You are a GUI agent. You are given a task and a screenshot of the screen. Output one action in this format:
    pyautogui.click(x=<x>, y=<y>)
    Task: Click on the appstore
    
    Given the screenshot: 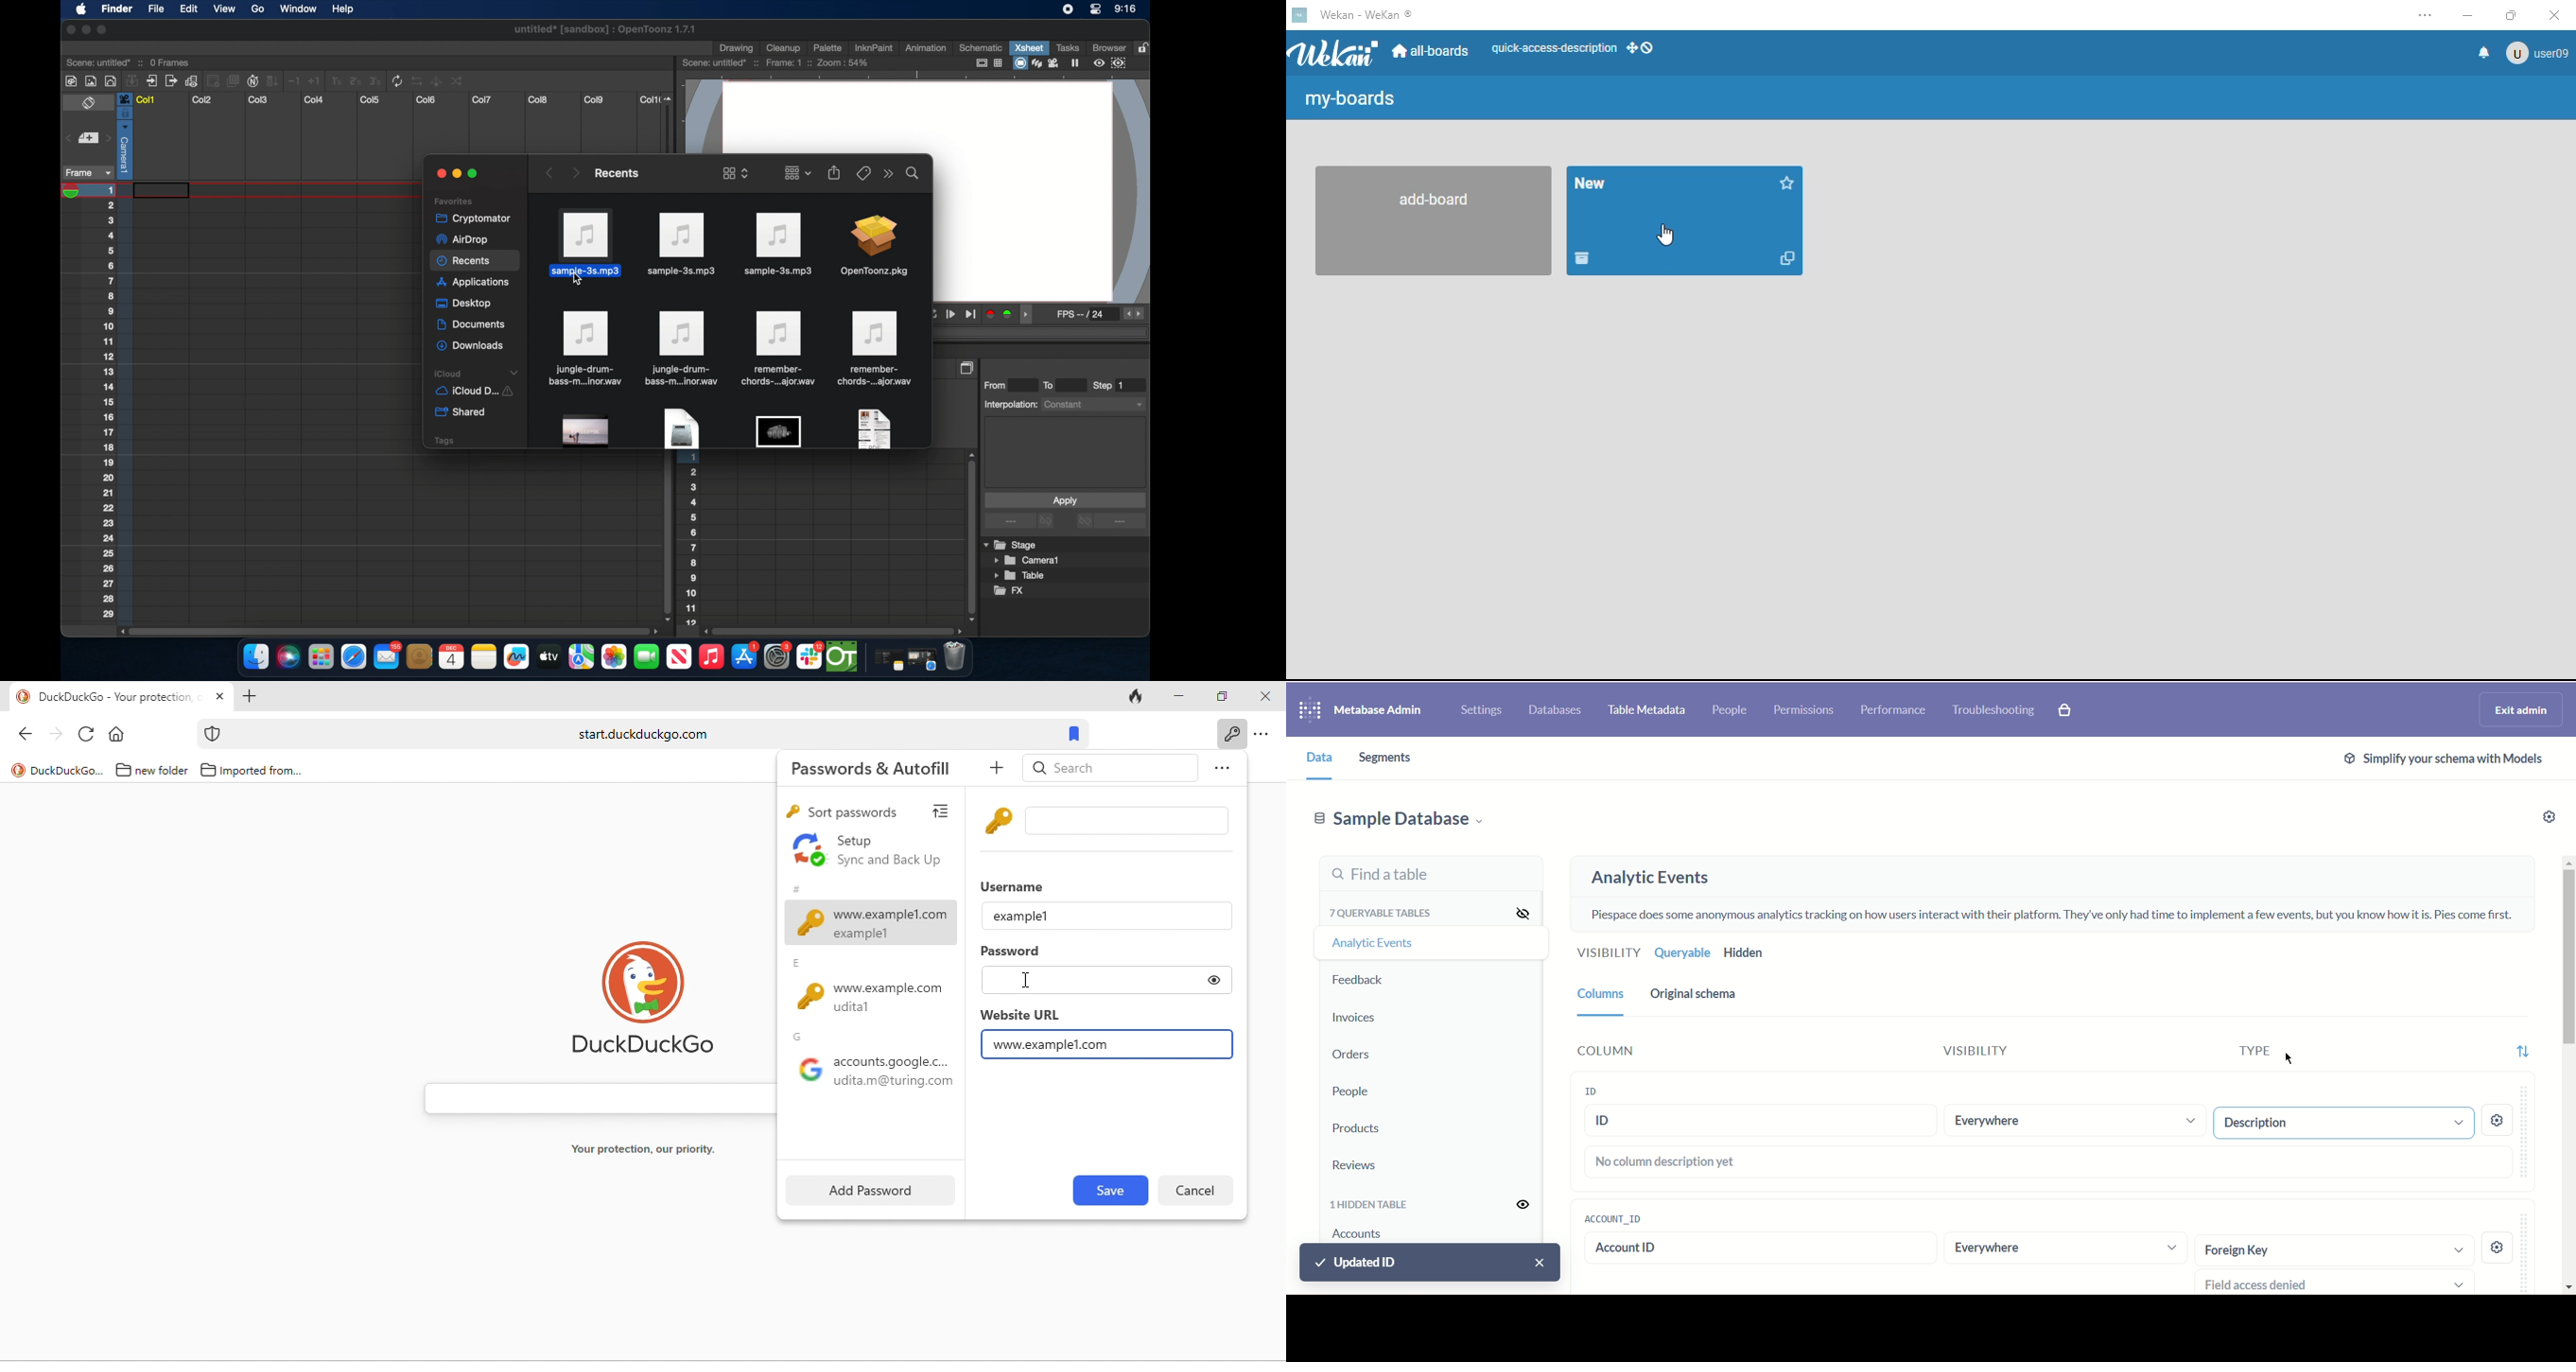 What is the action you would take?
    pyautogui.click(x=745, y=657)
    